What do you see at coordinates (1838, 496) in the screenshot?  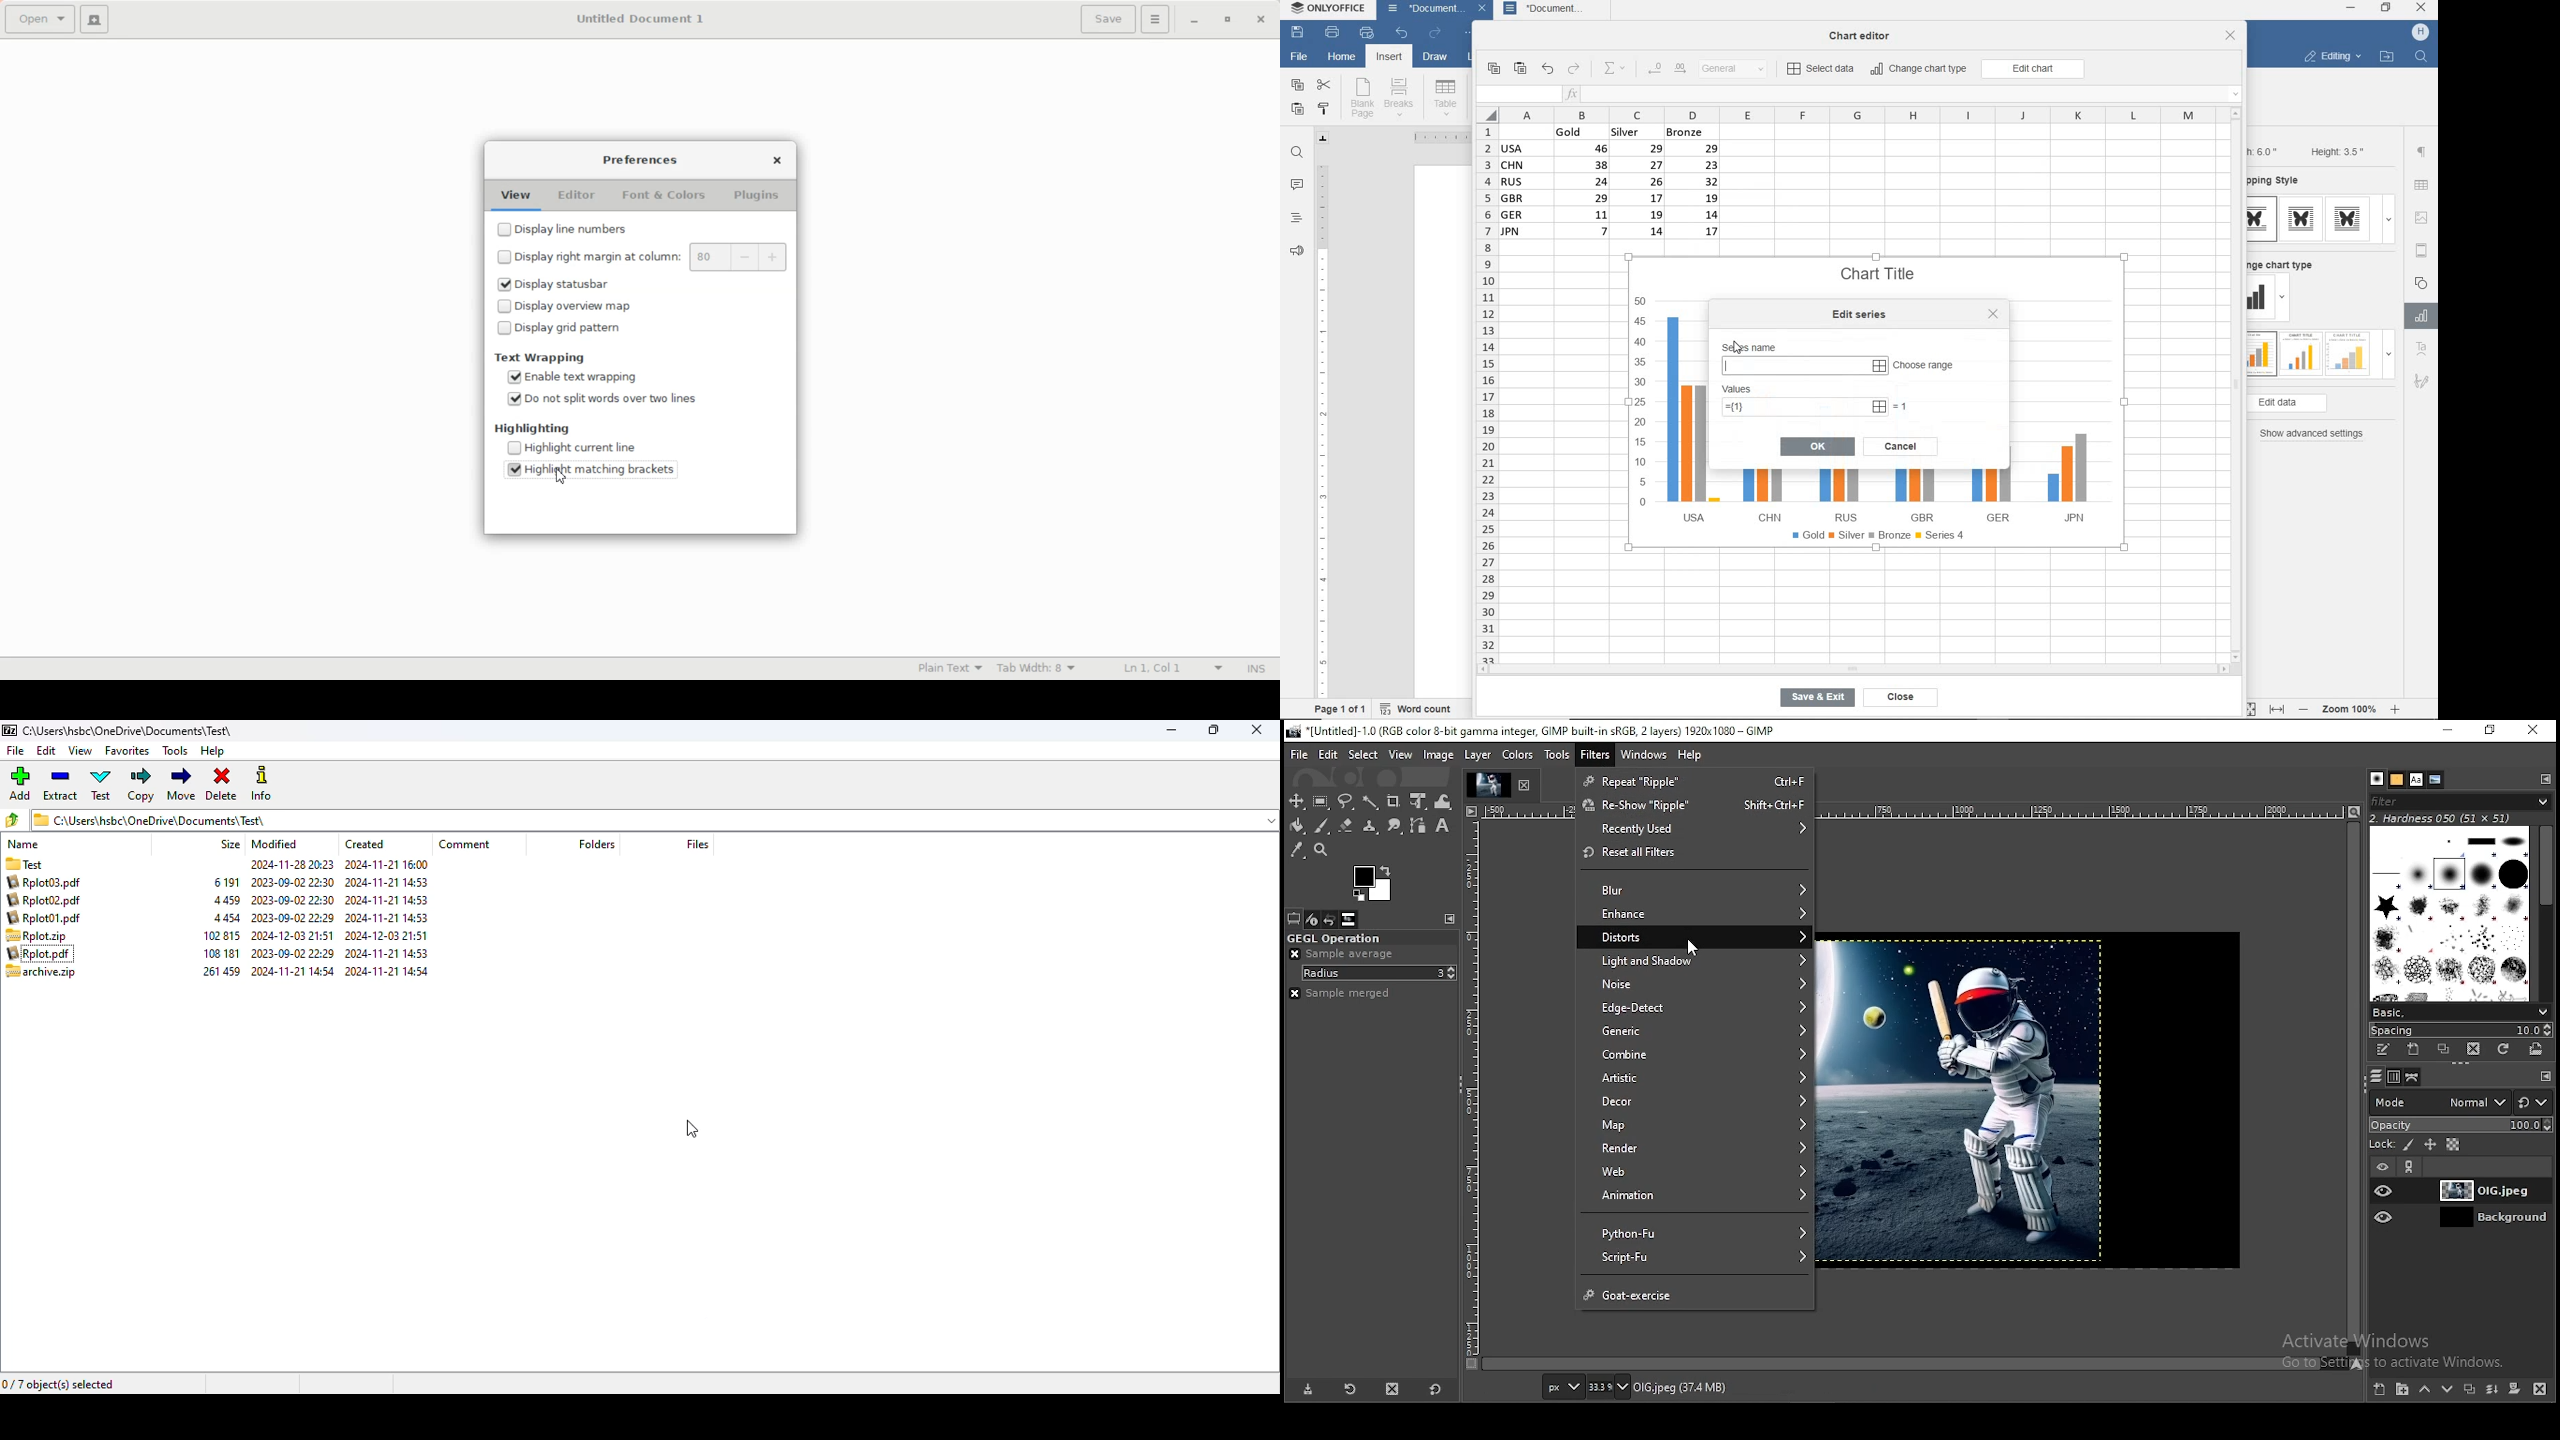 I see `RUS` at bounding box center [1838, 496].